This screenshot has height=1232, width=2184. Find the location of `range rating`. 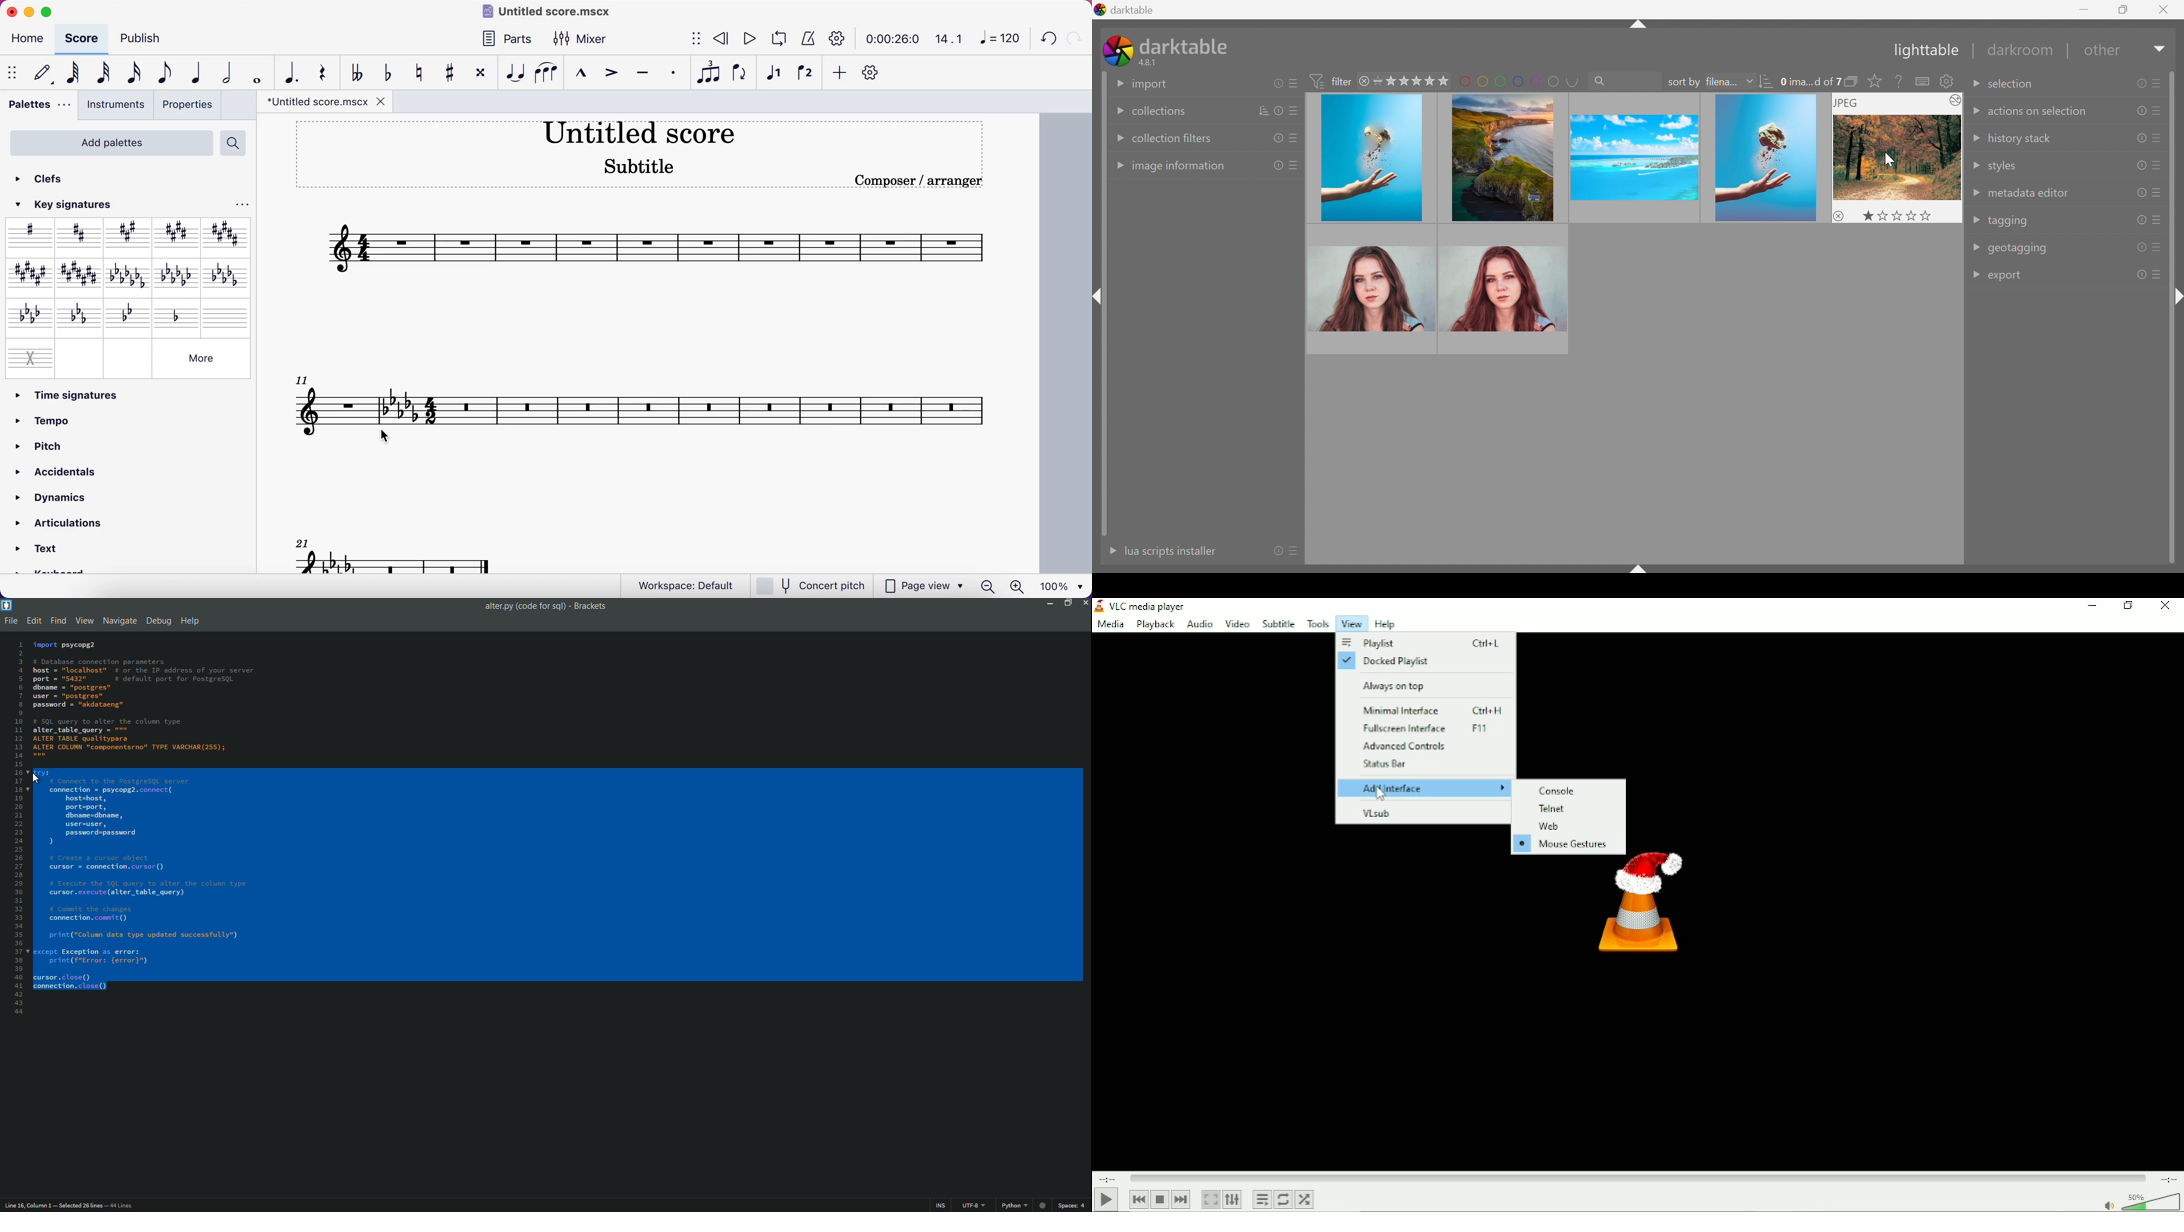

range rating is located at coordinates (1412, 81).